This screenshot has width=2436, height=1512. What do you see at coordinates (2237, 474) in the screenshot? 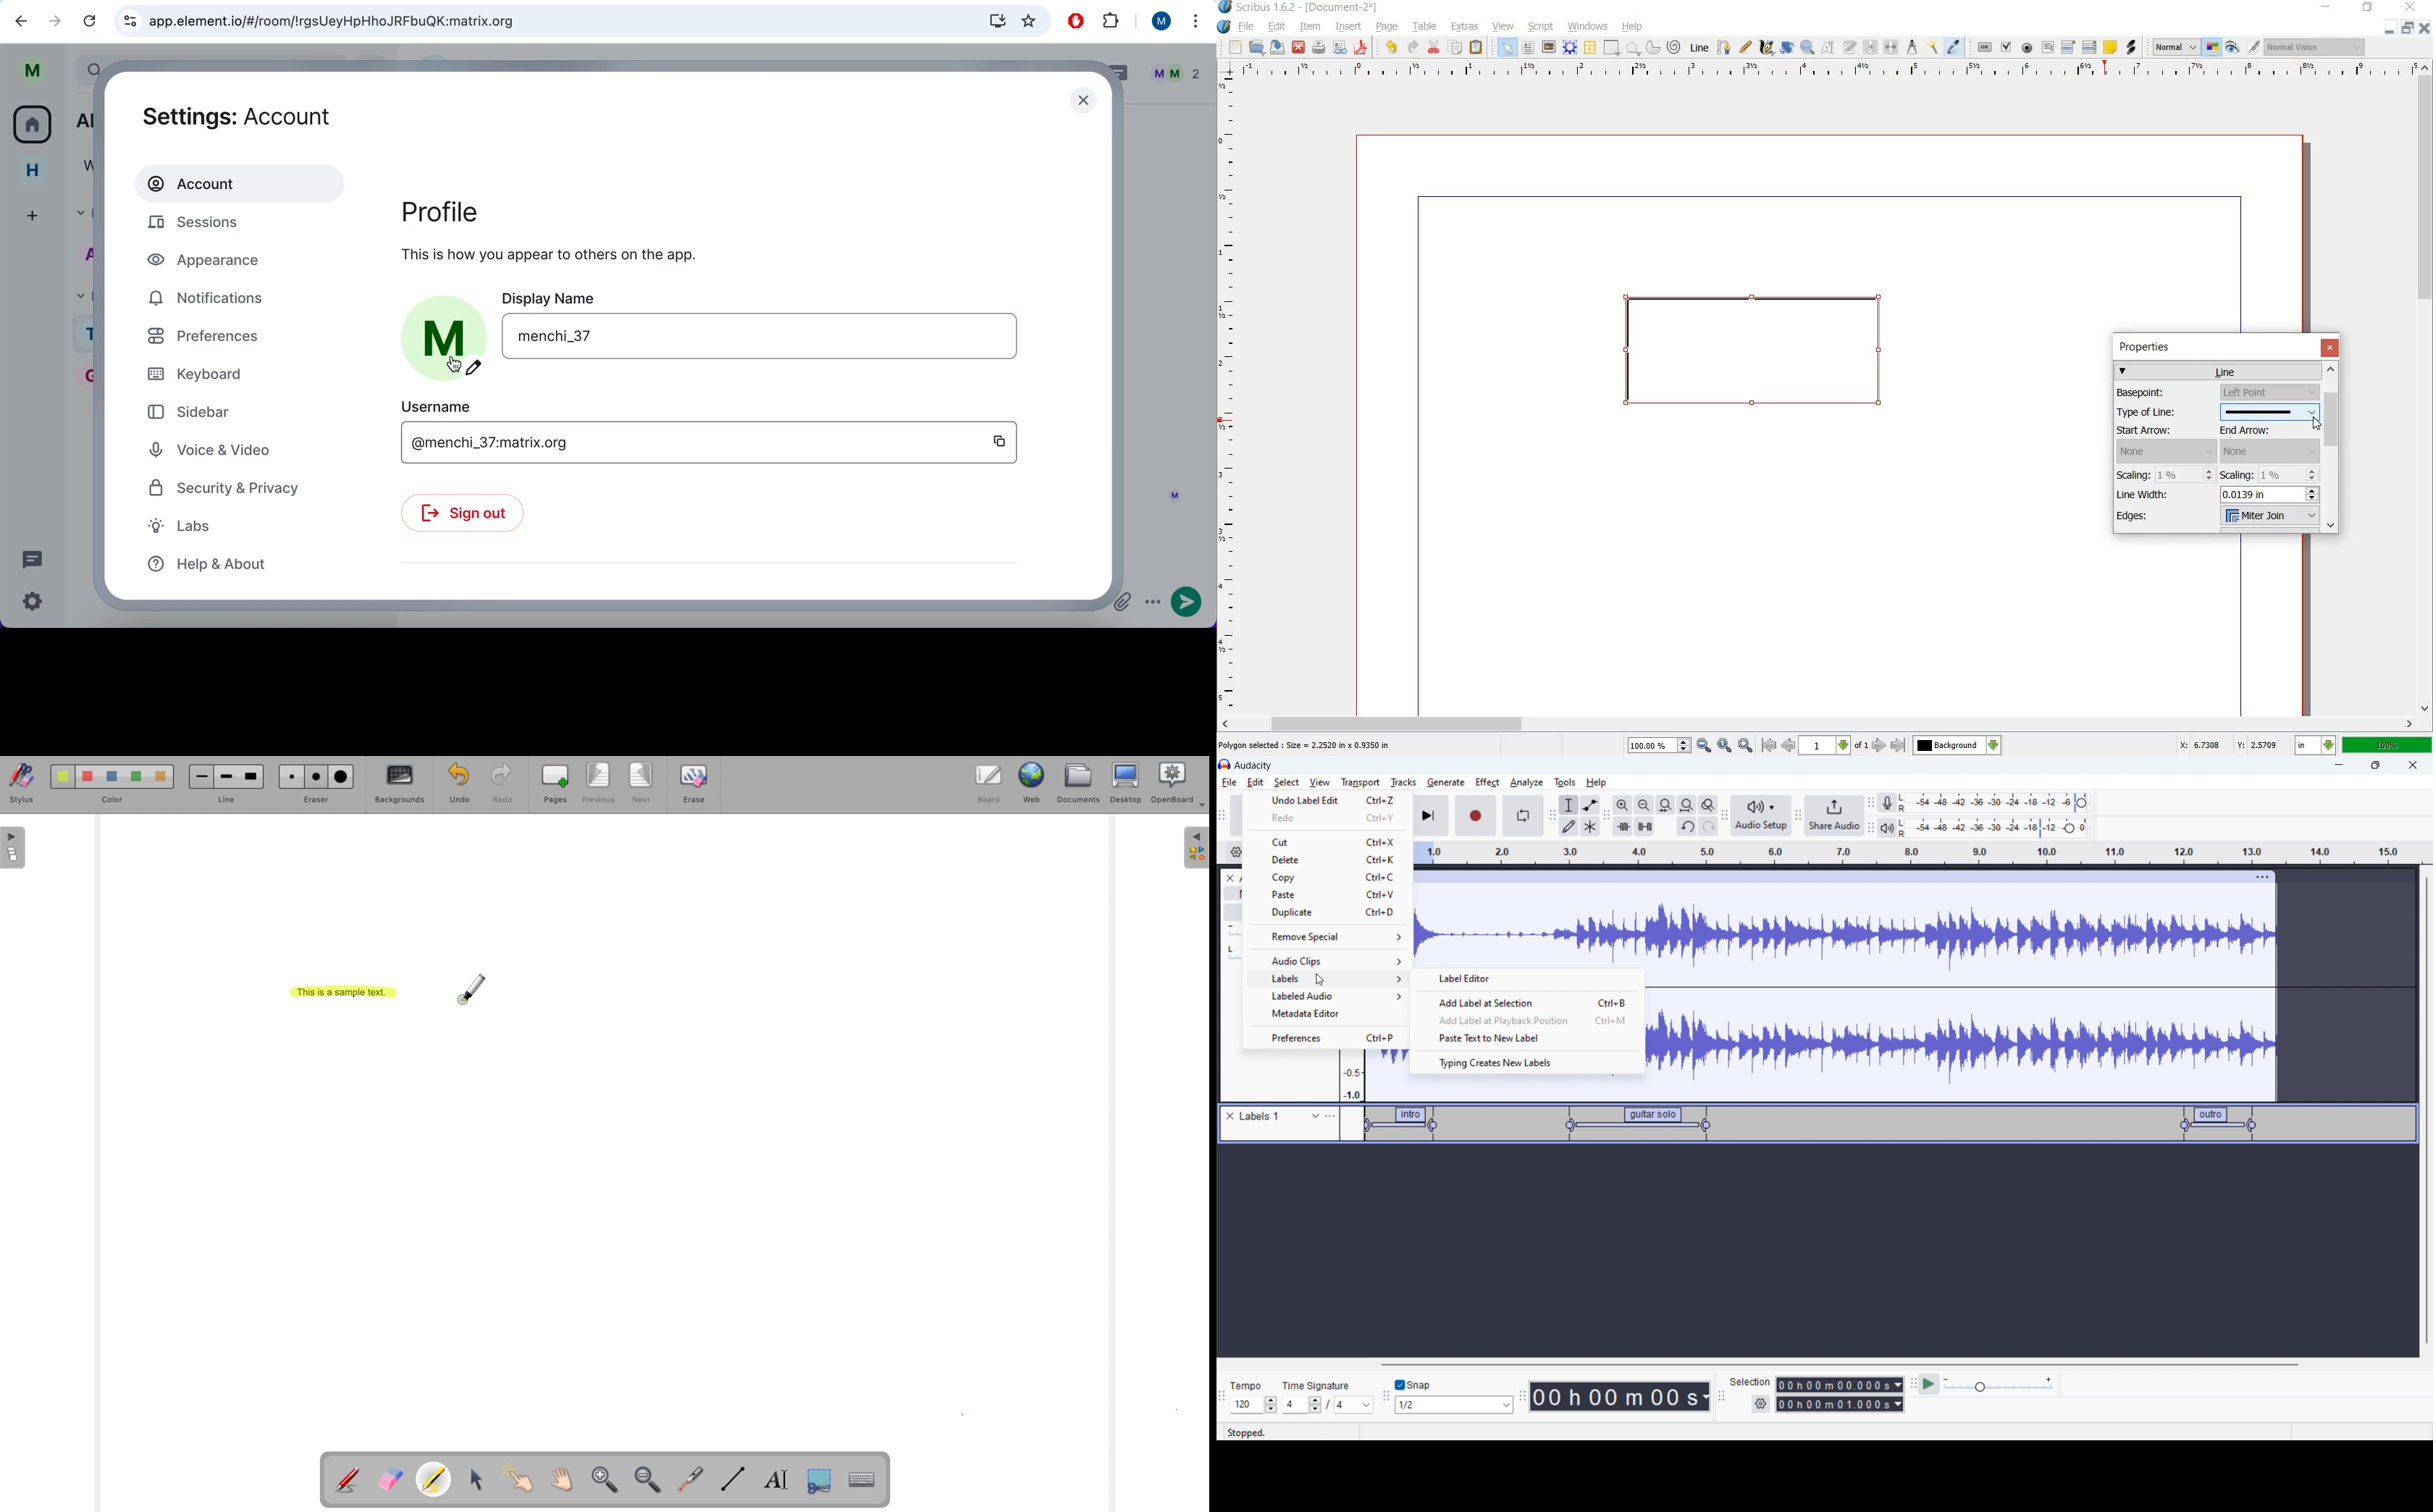
I see `Scaling:` at bounding box center [2237, 474].